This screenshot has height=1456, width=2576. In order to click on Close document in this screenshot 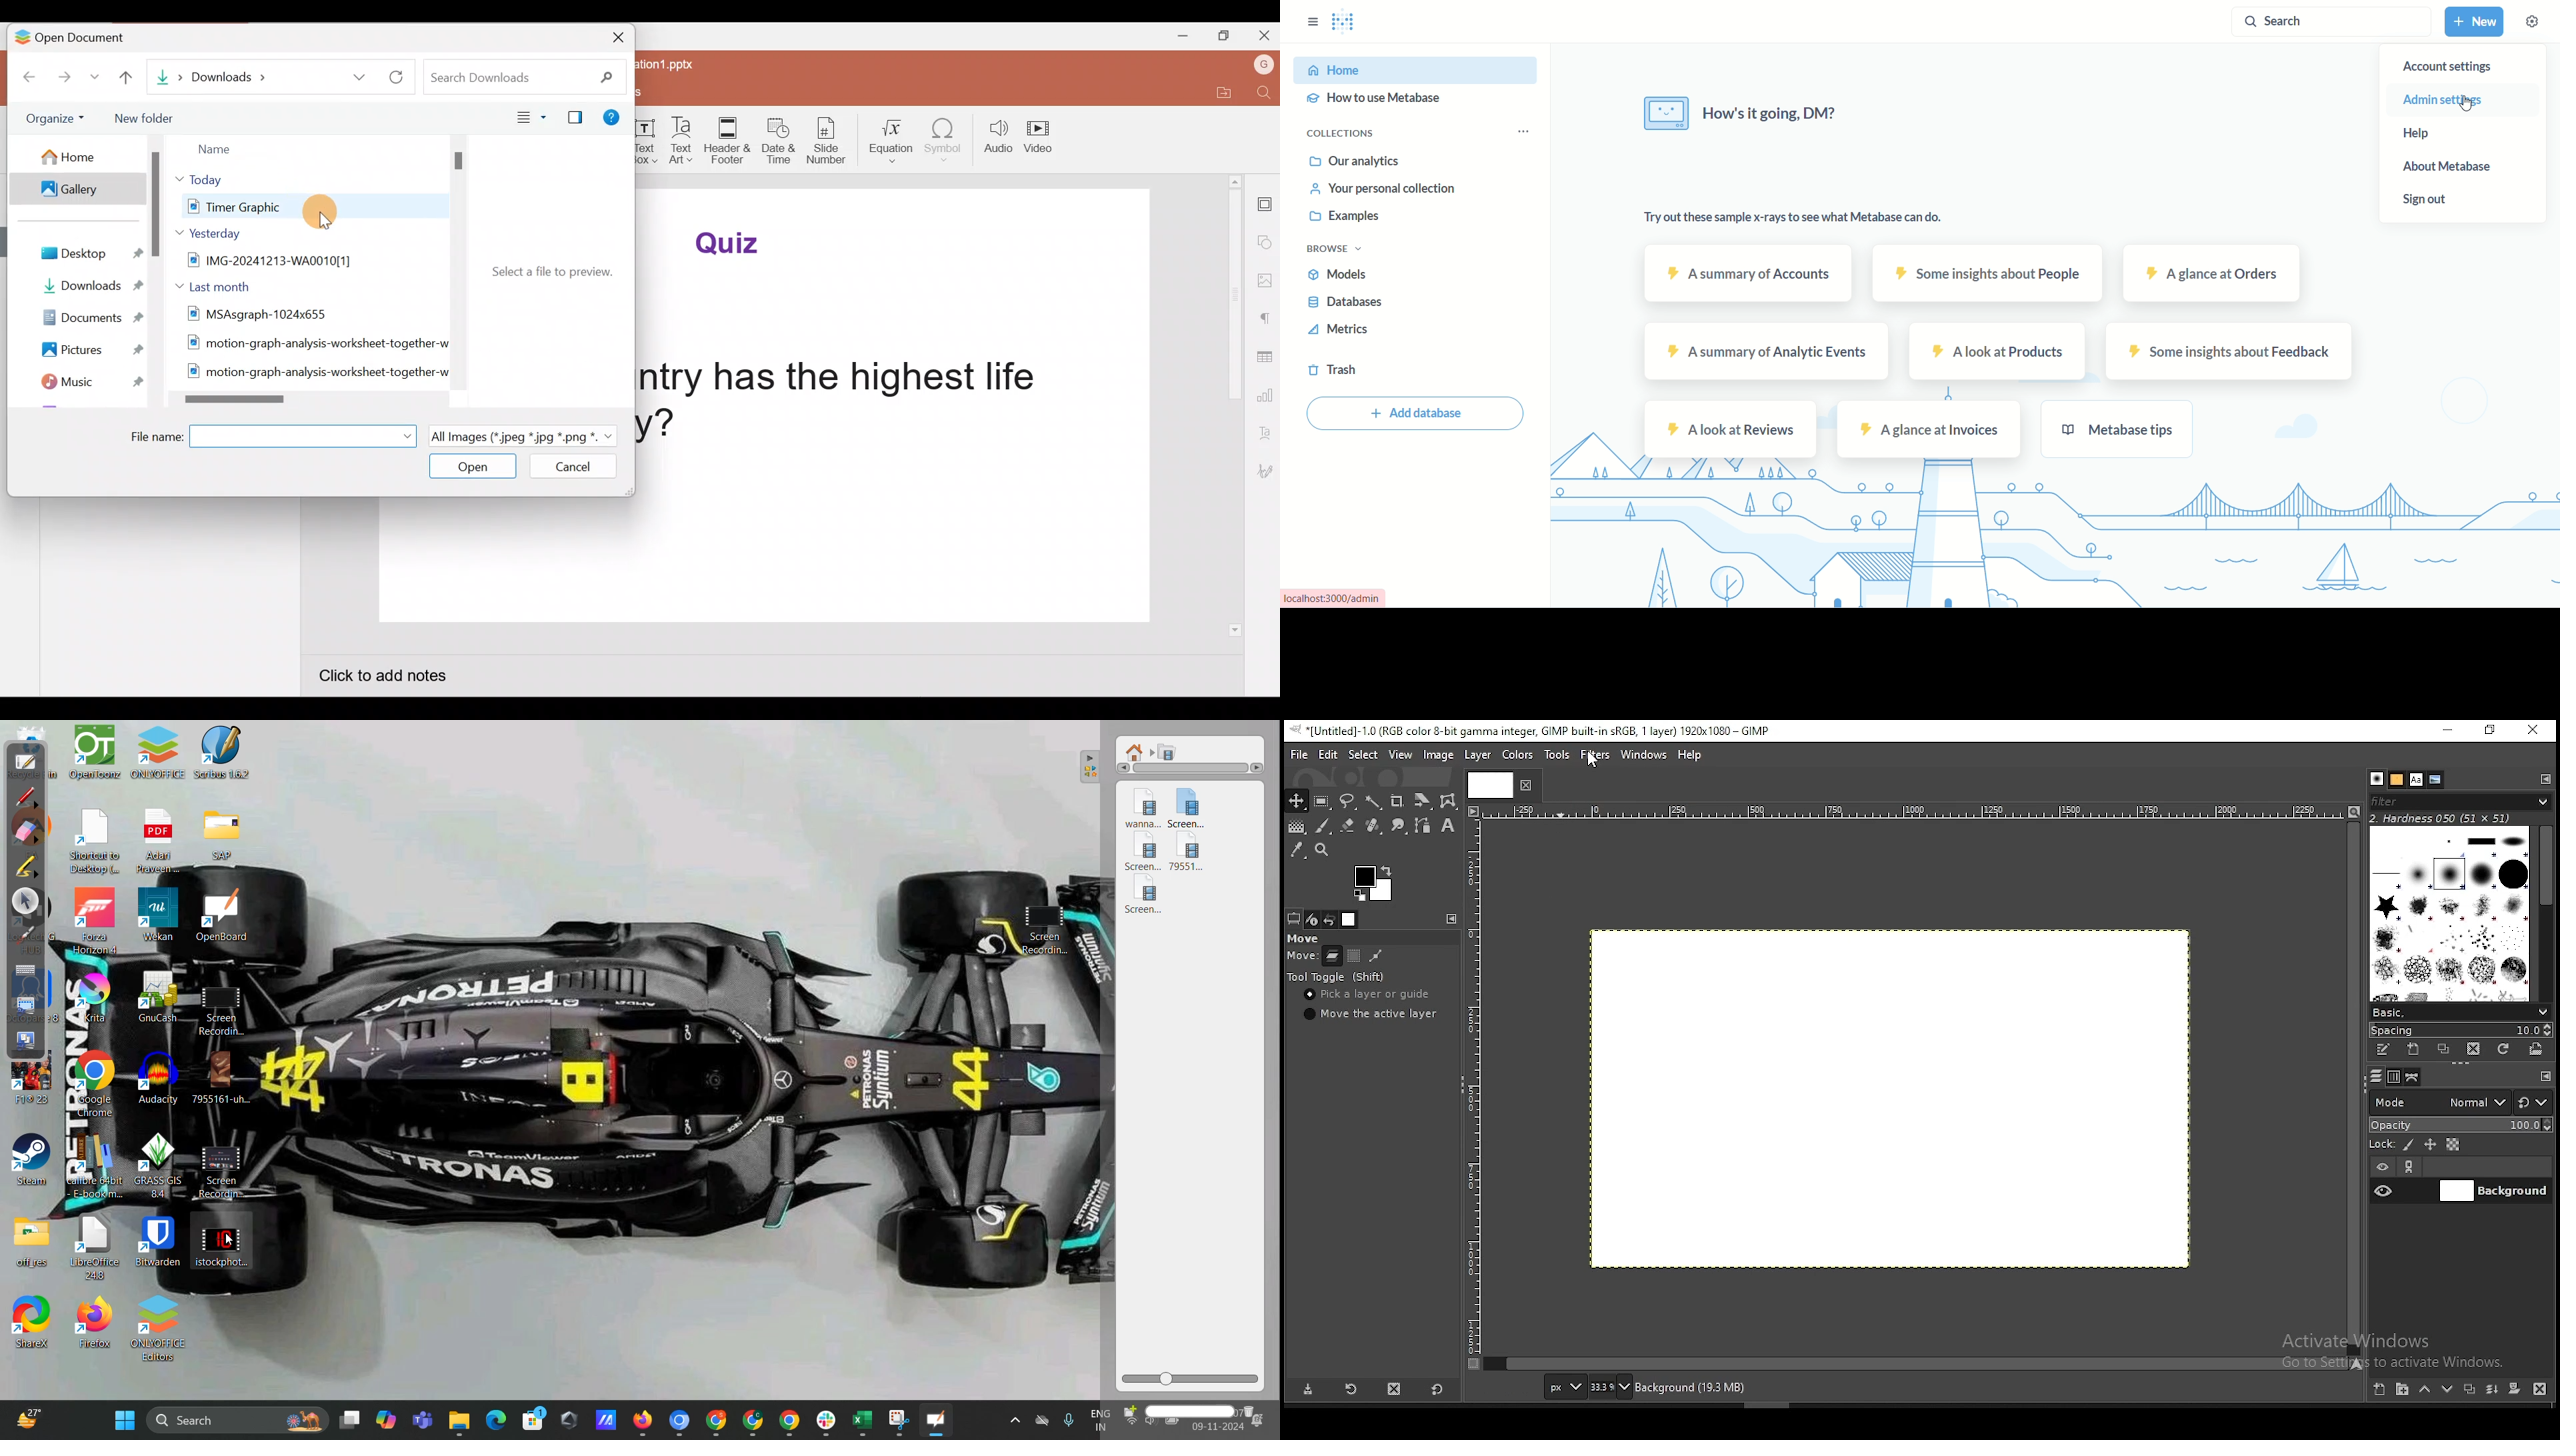, I will do `click(608, 39)`.